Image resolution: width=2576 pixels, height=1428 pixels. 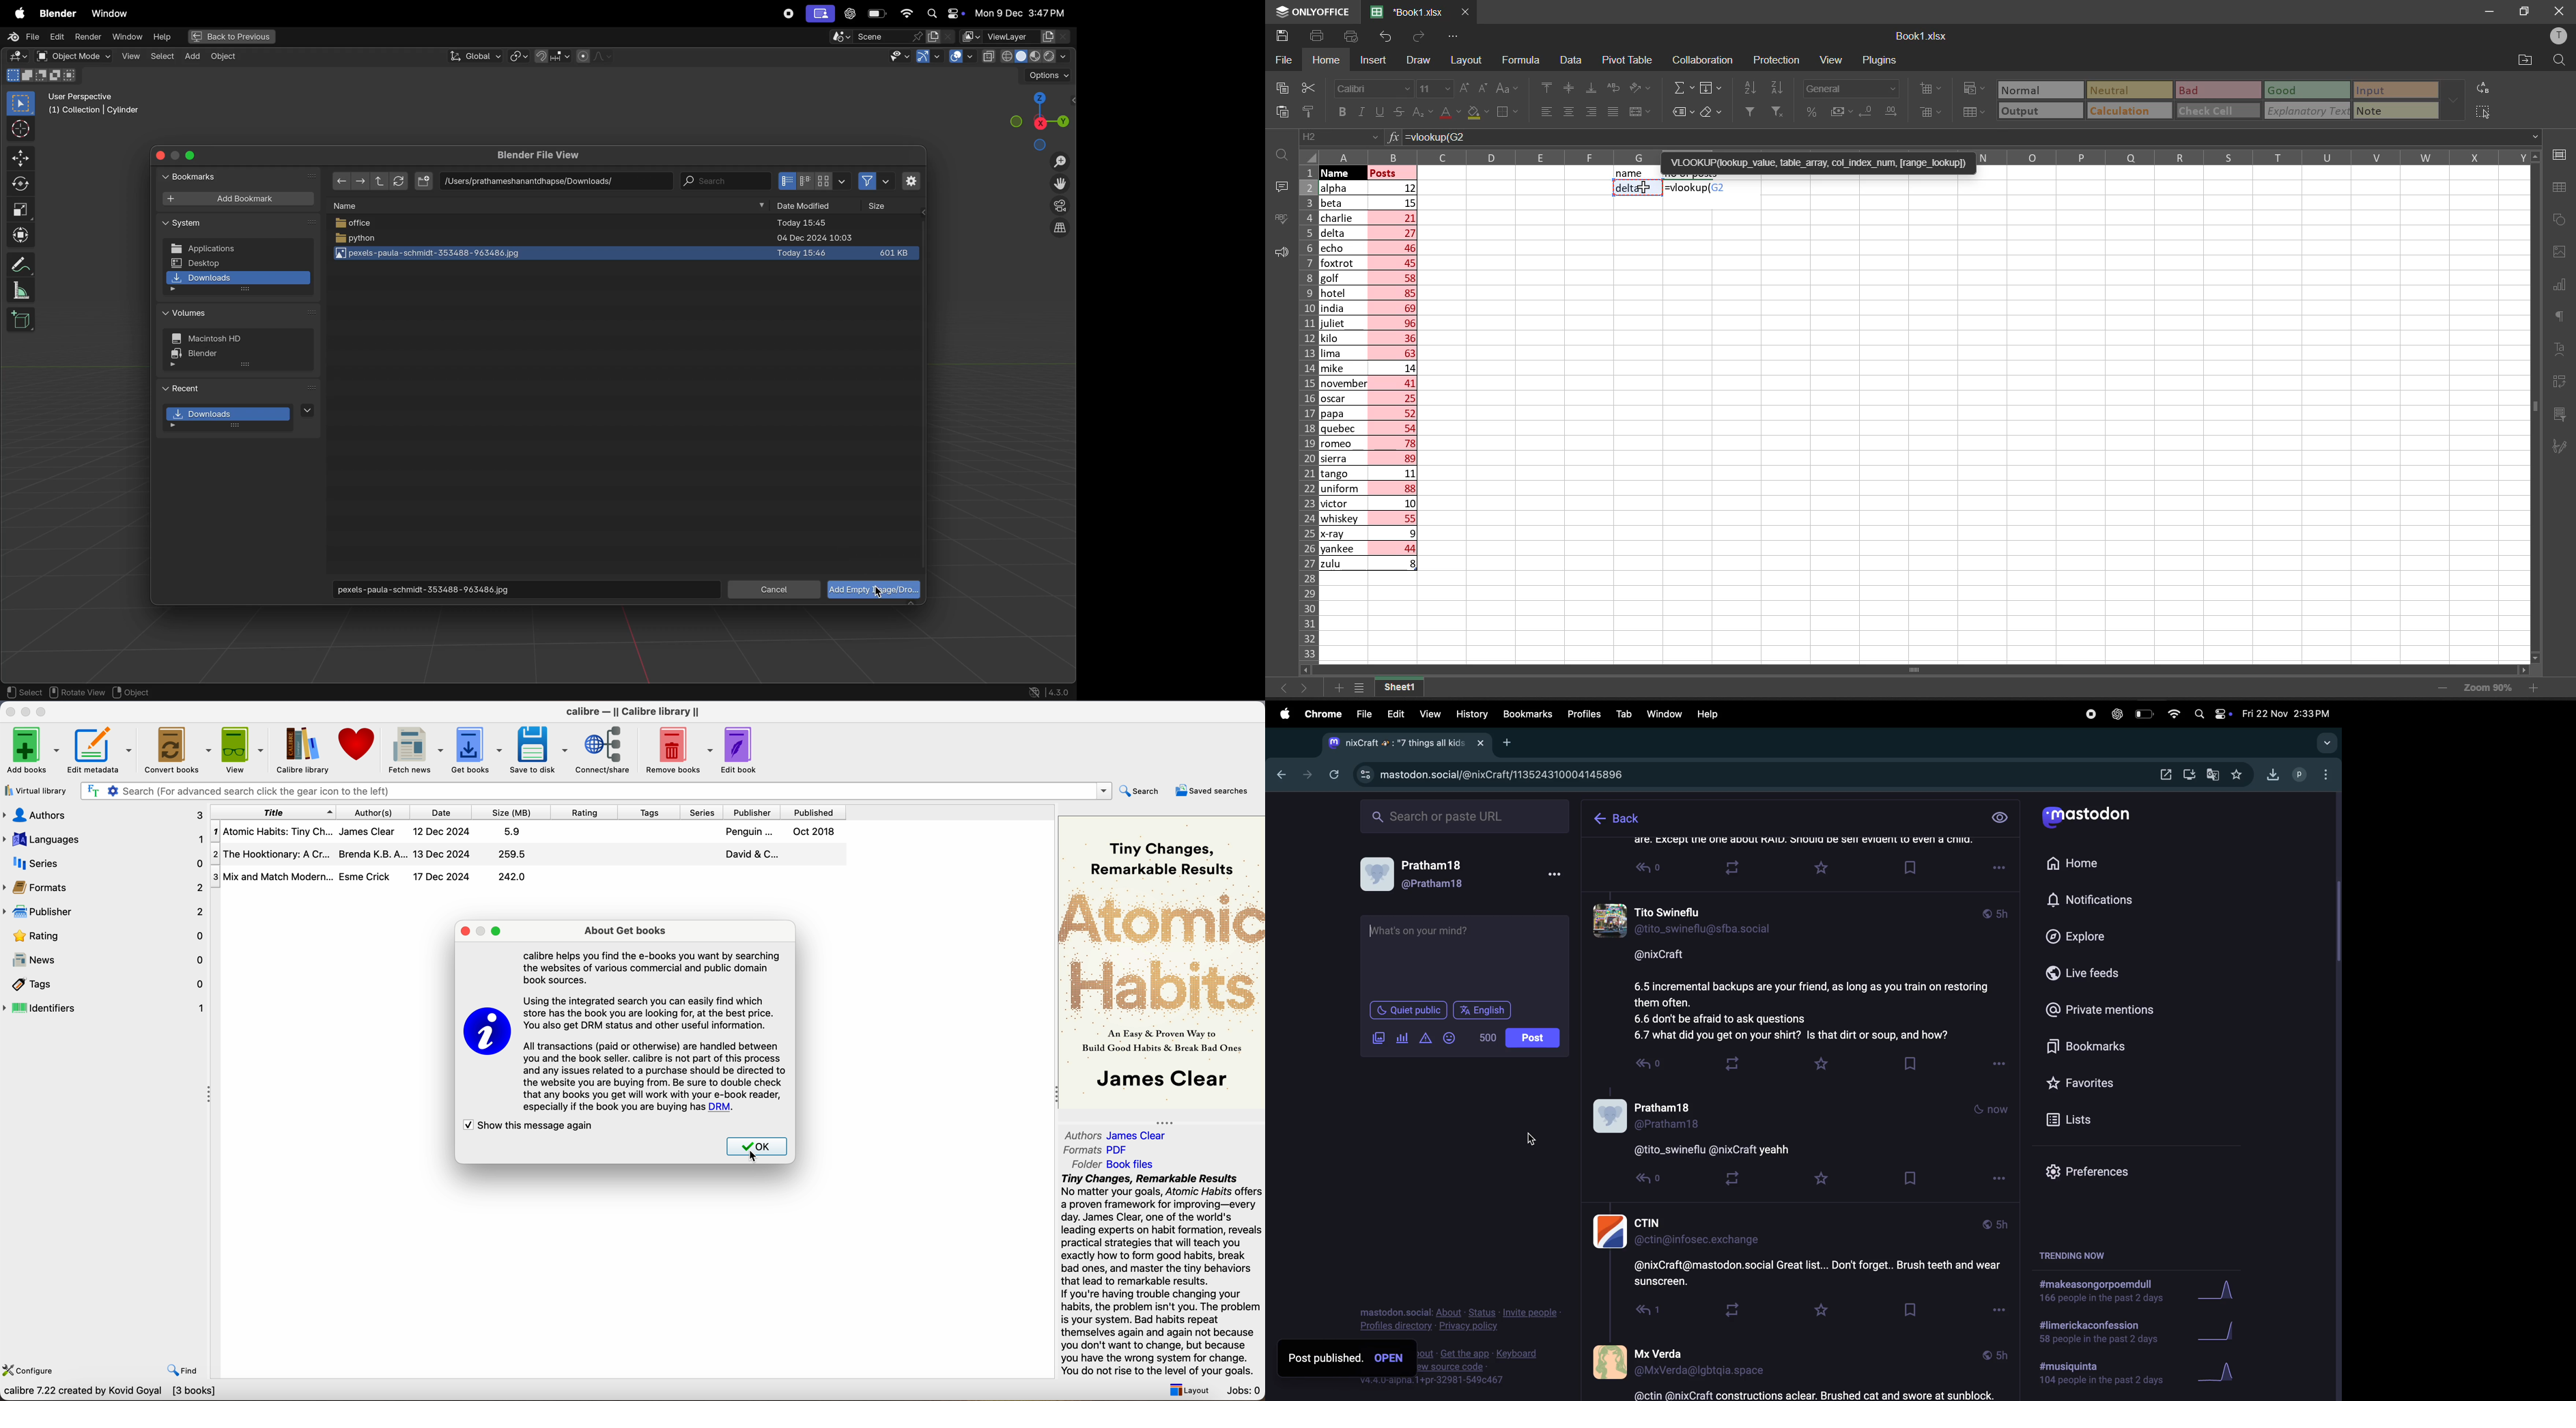 I want to click on languages, so click(x=103, y=839).